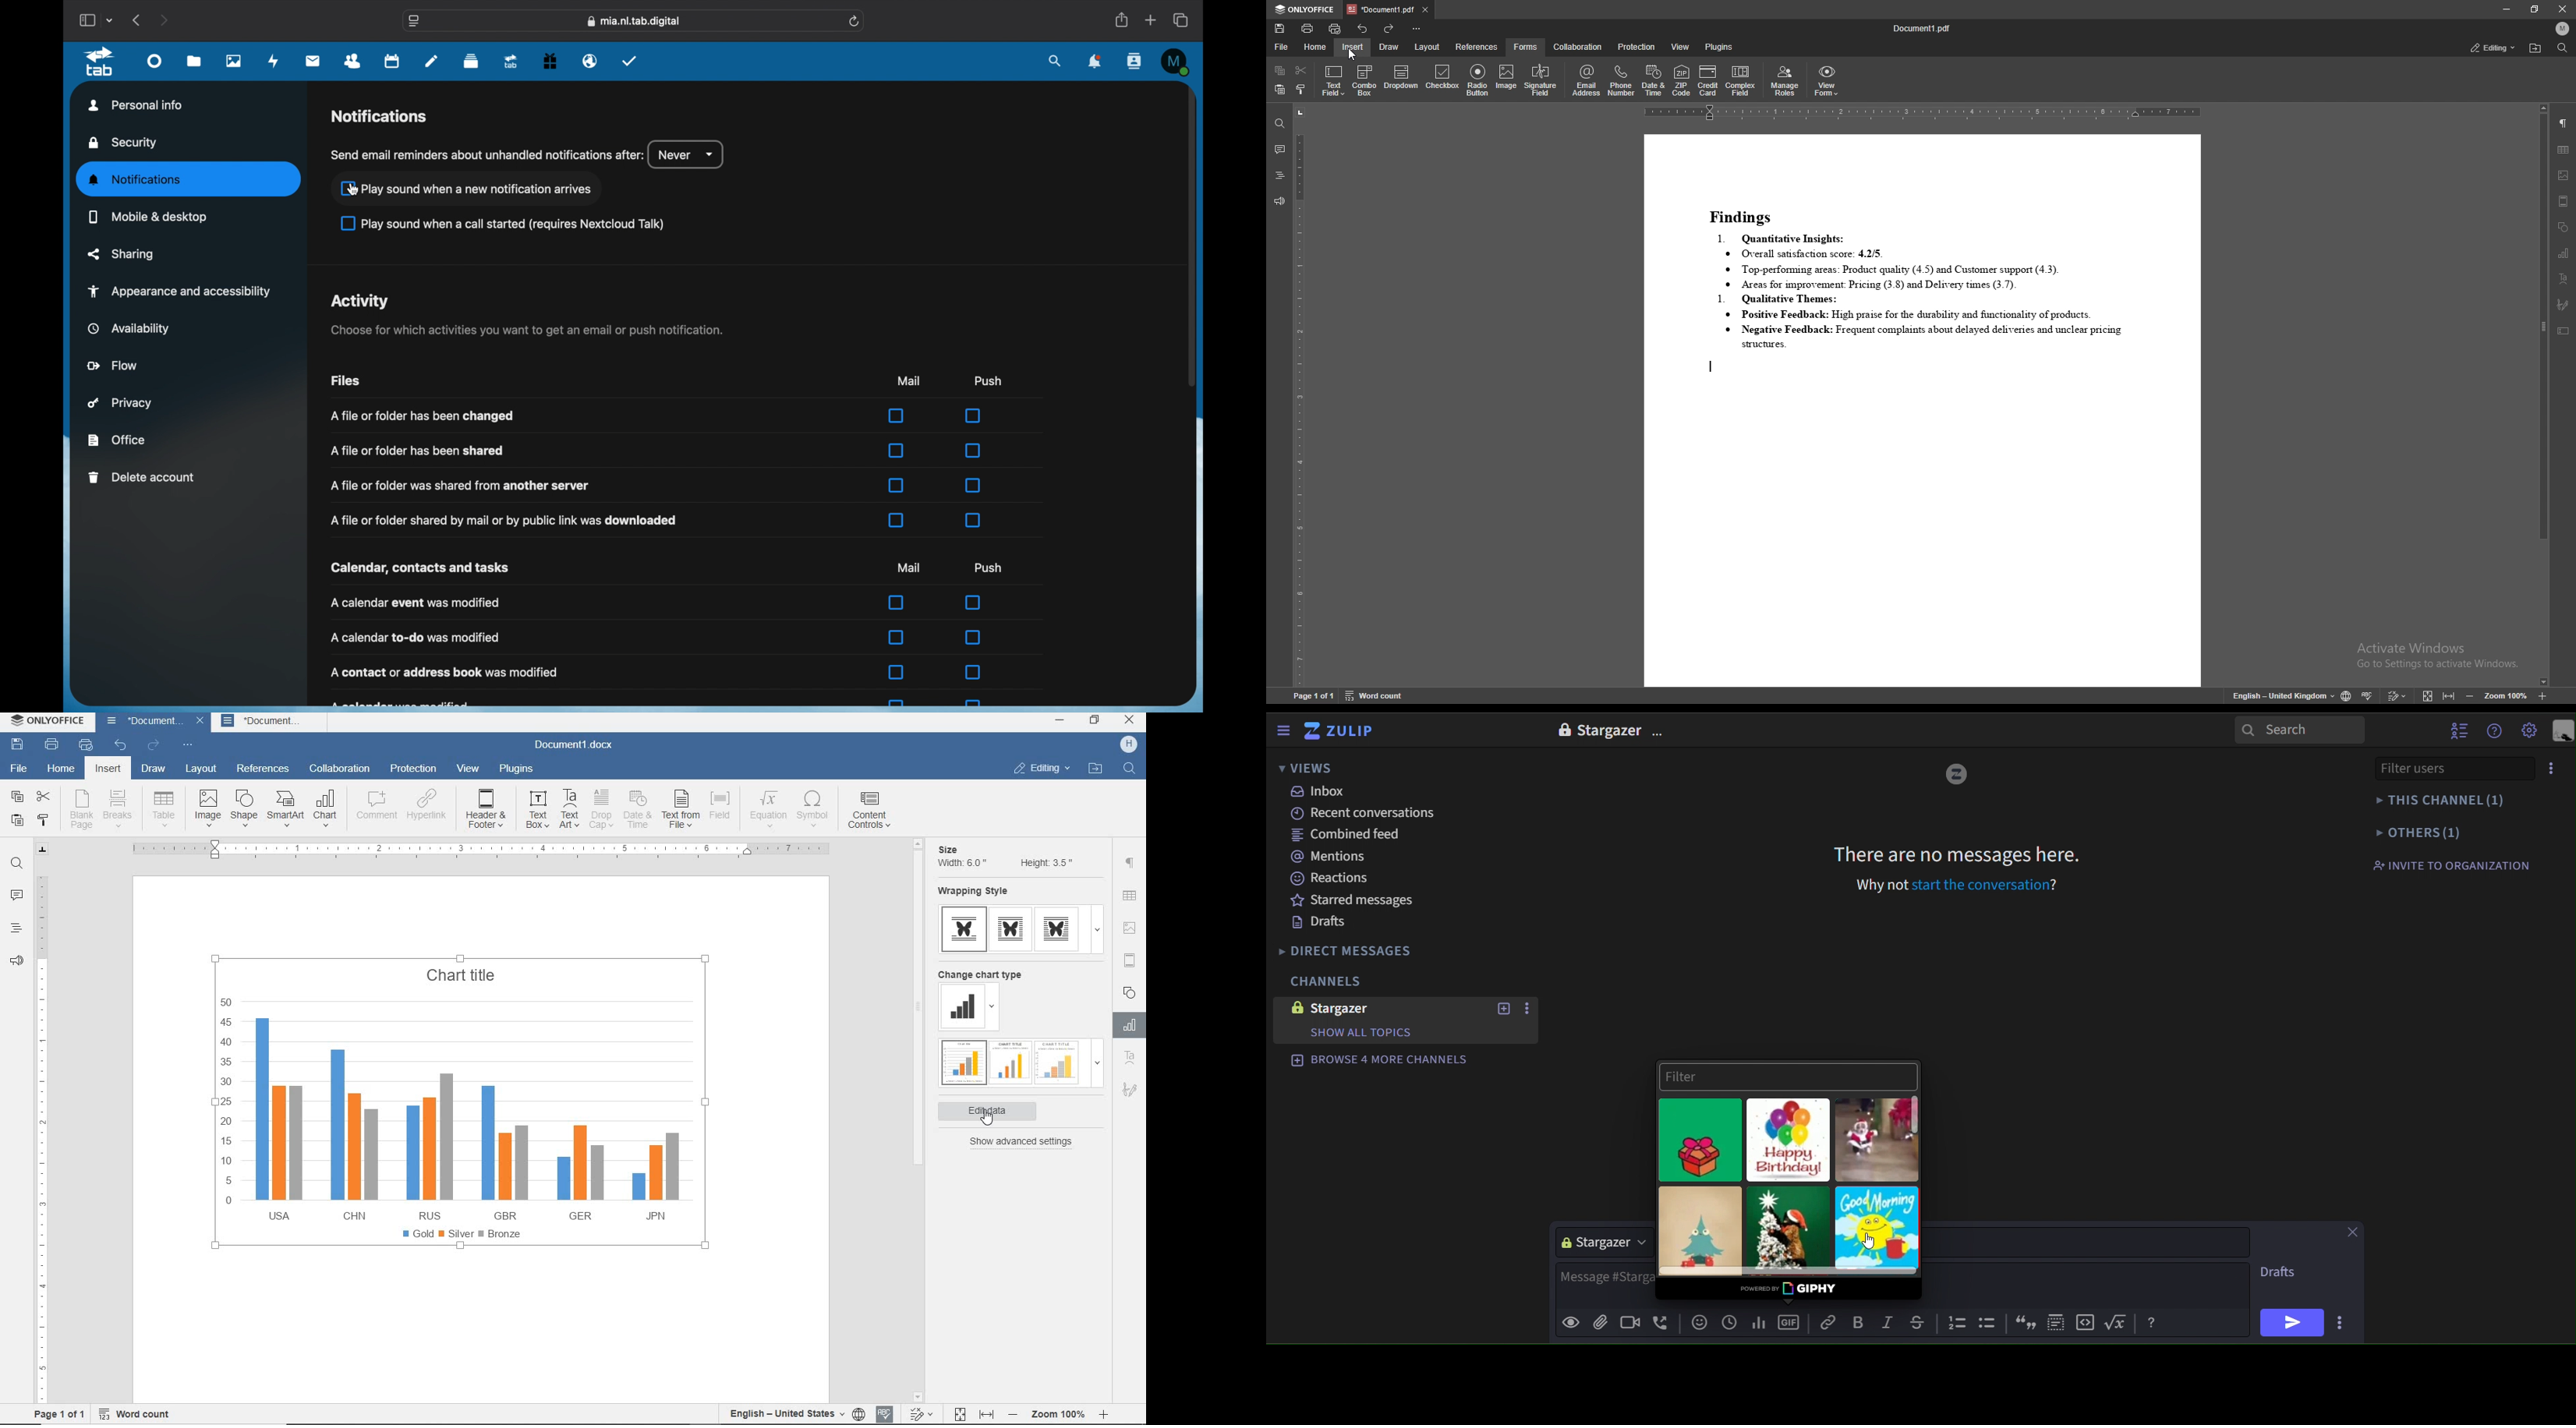 This screenshot has width=2576, height=1428. I want to click on filter, so click(1787, 1076).